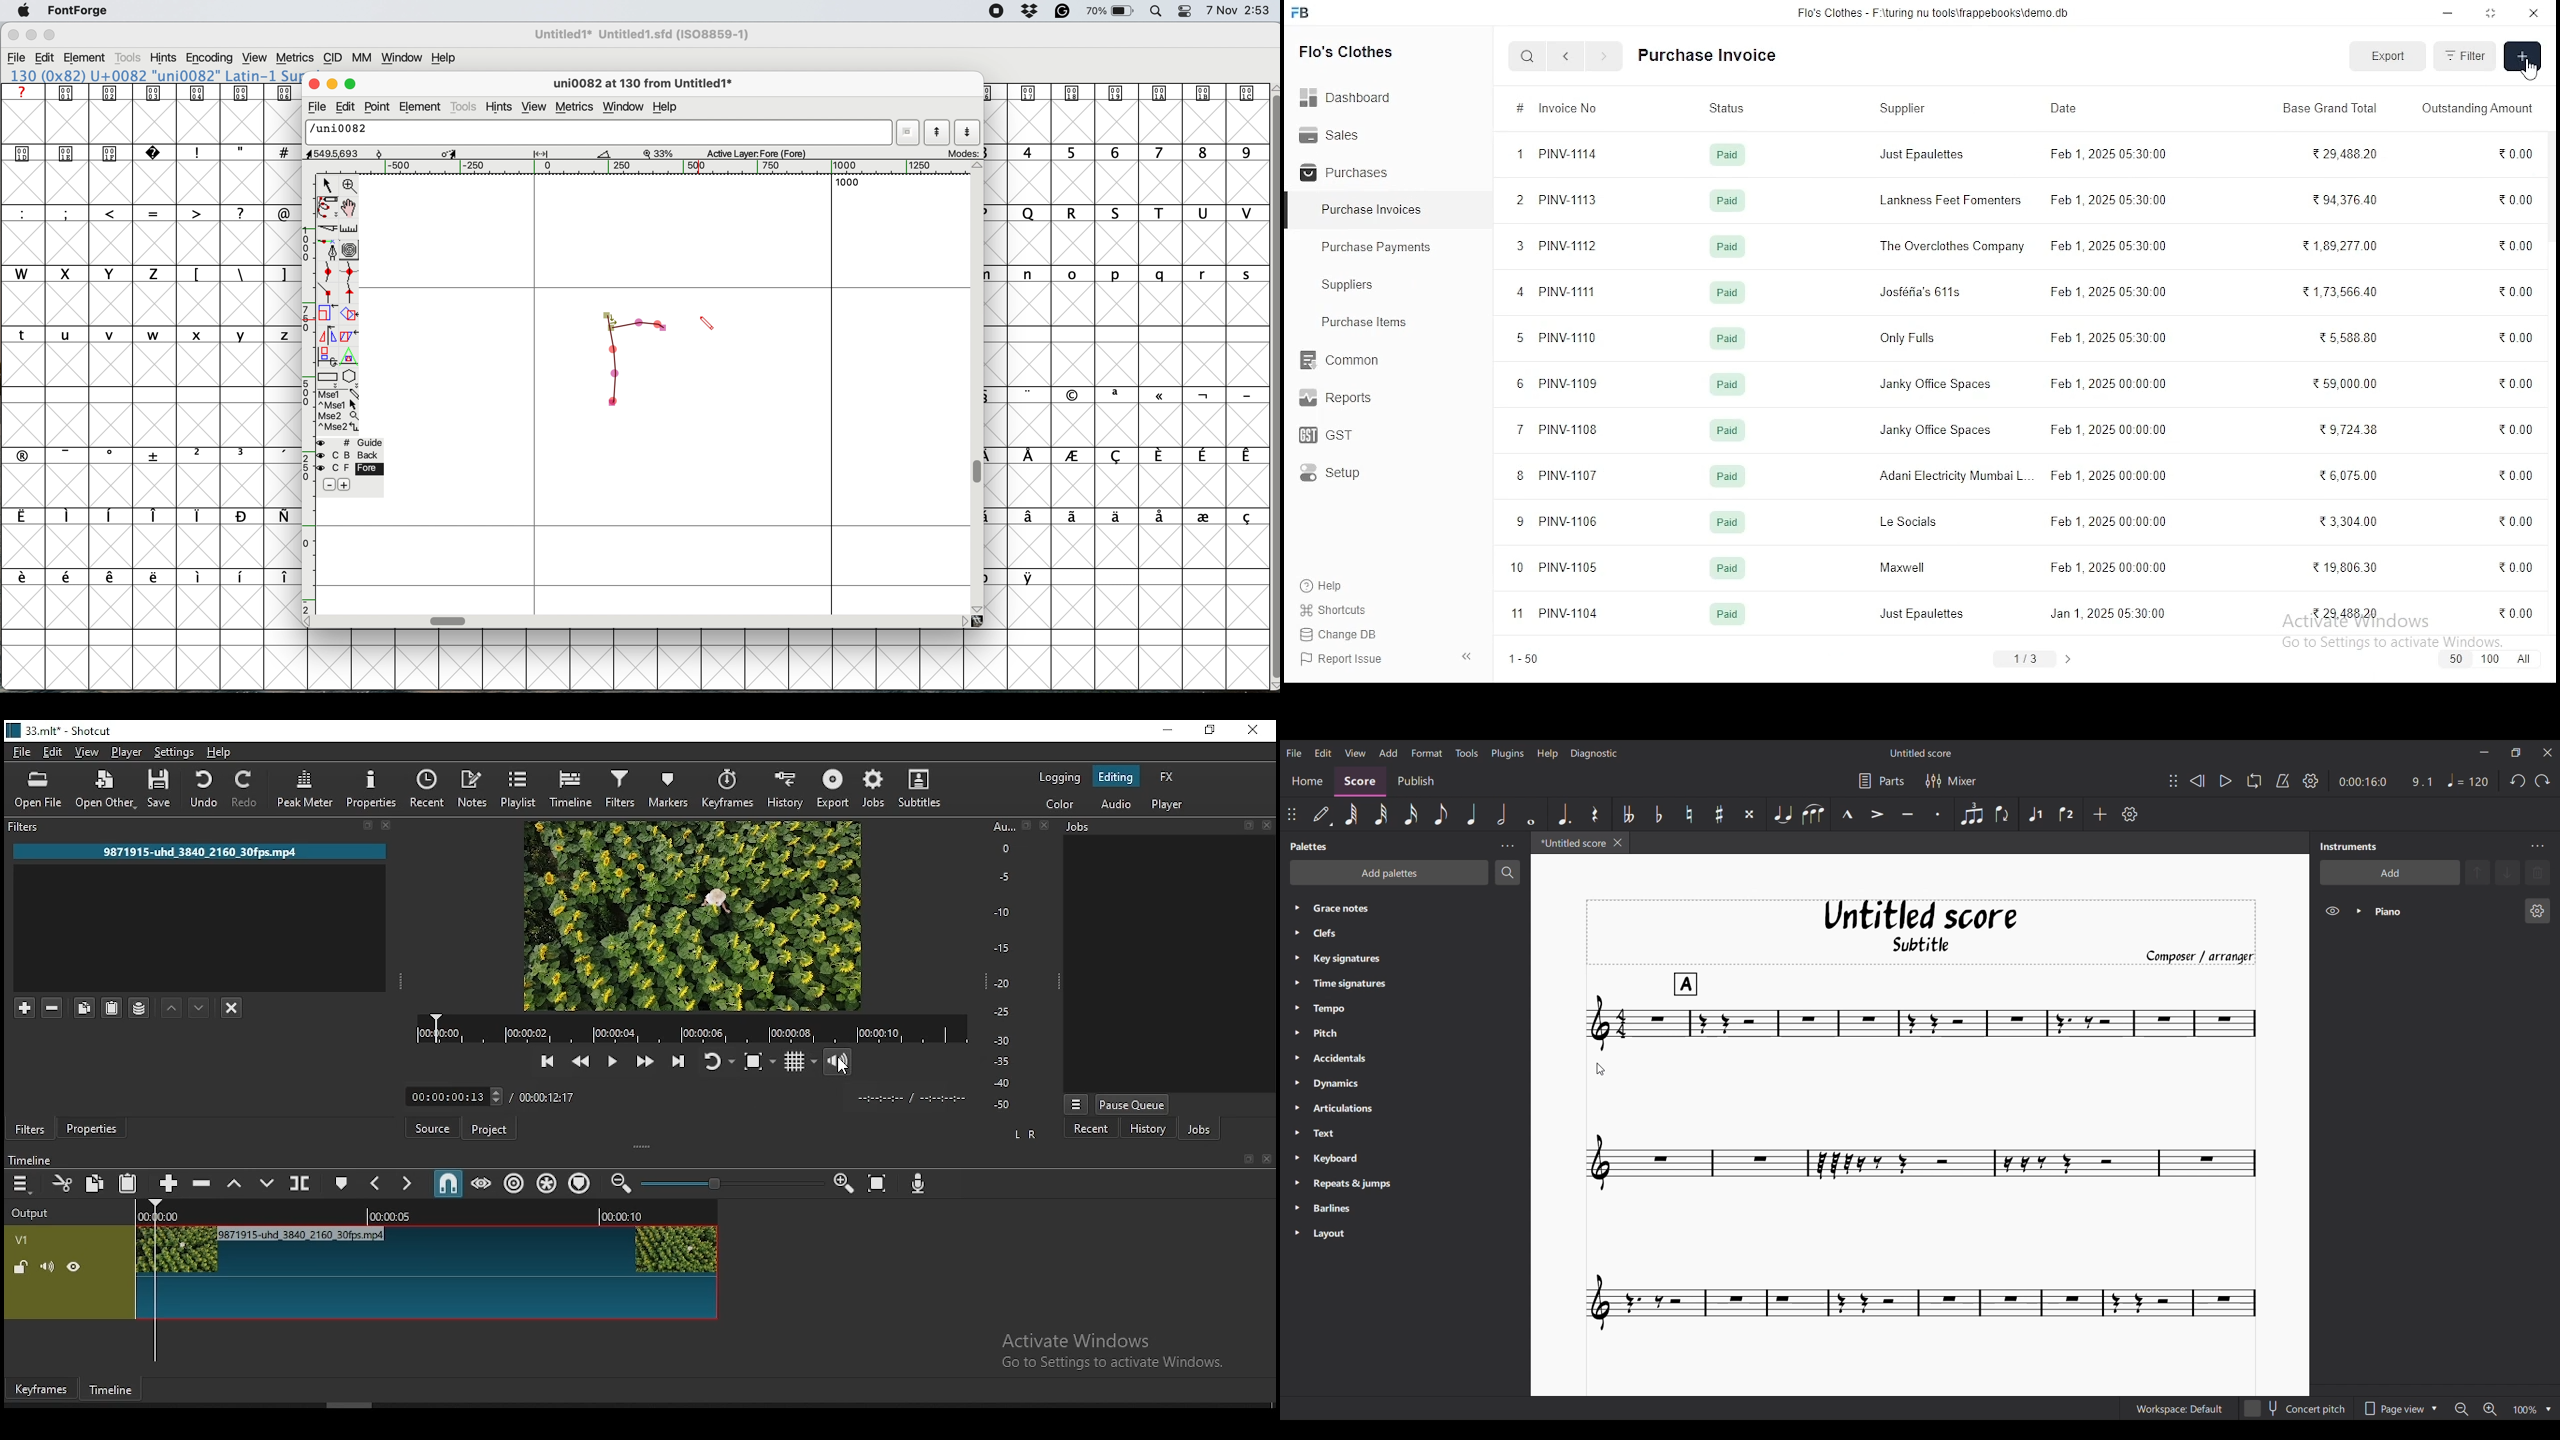  I want to click on element, so click(421, 108).